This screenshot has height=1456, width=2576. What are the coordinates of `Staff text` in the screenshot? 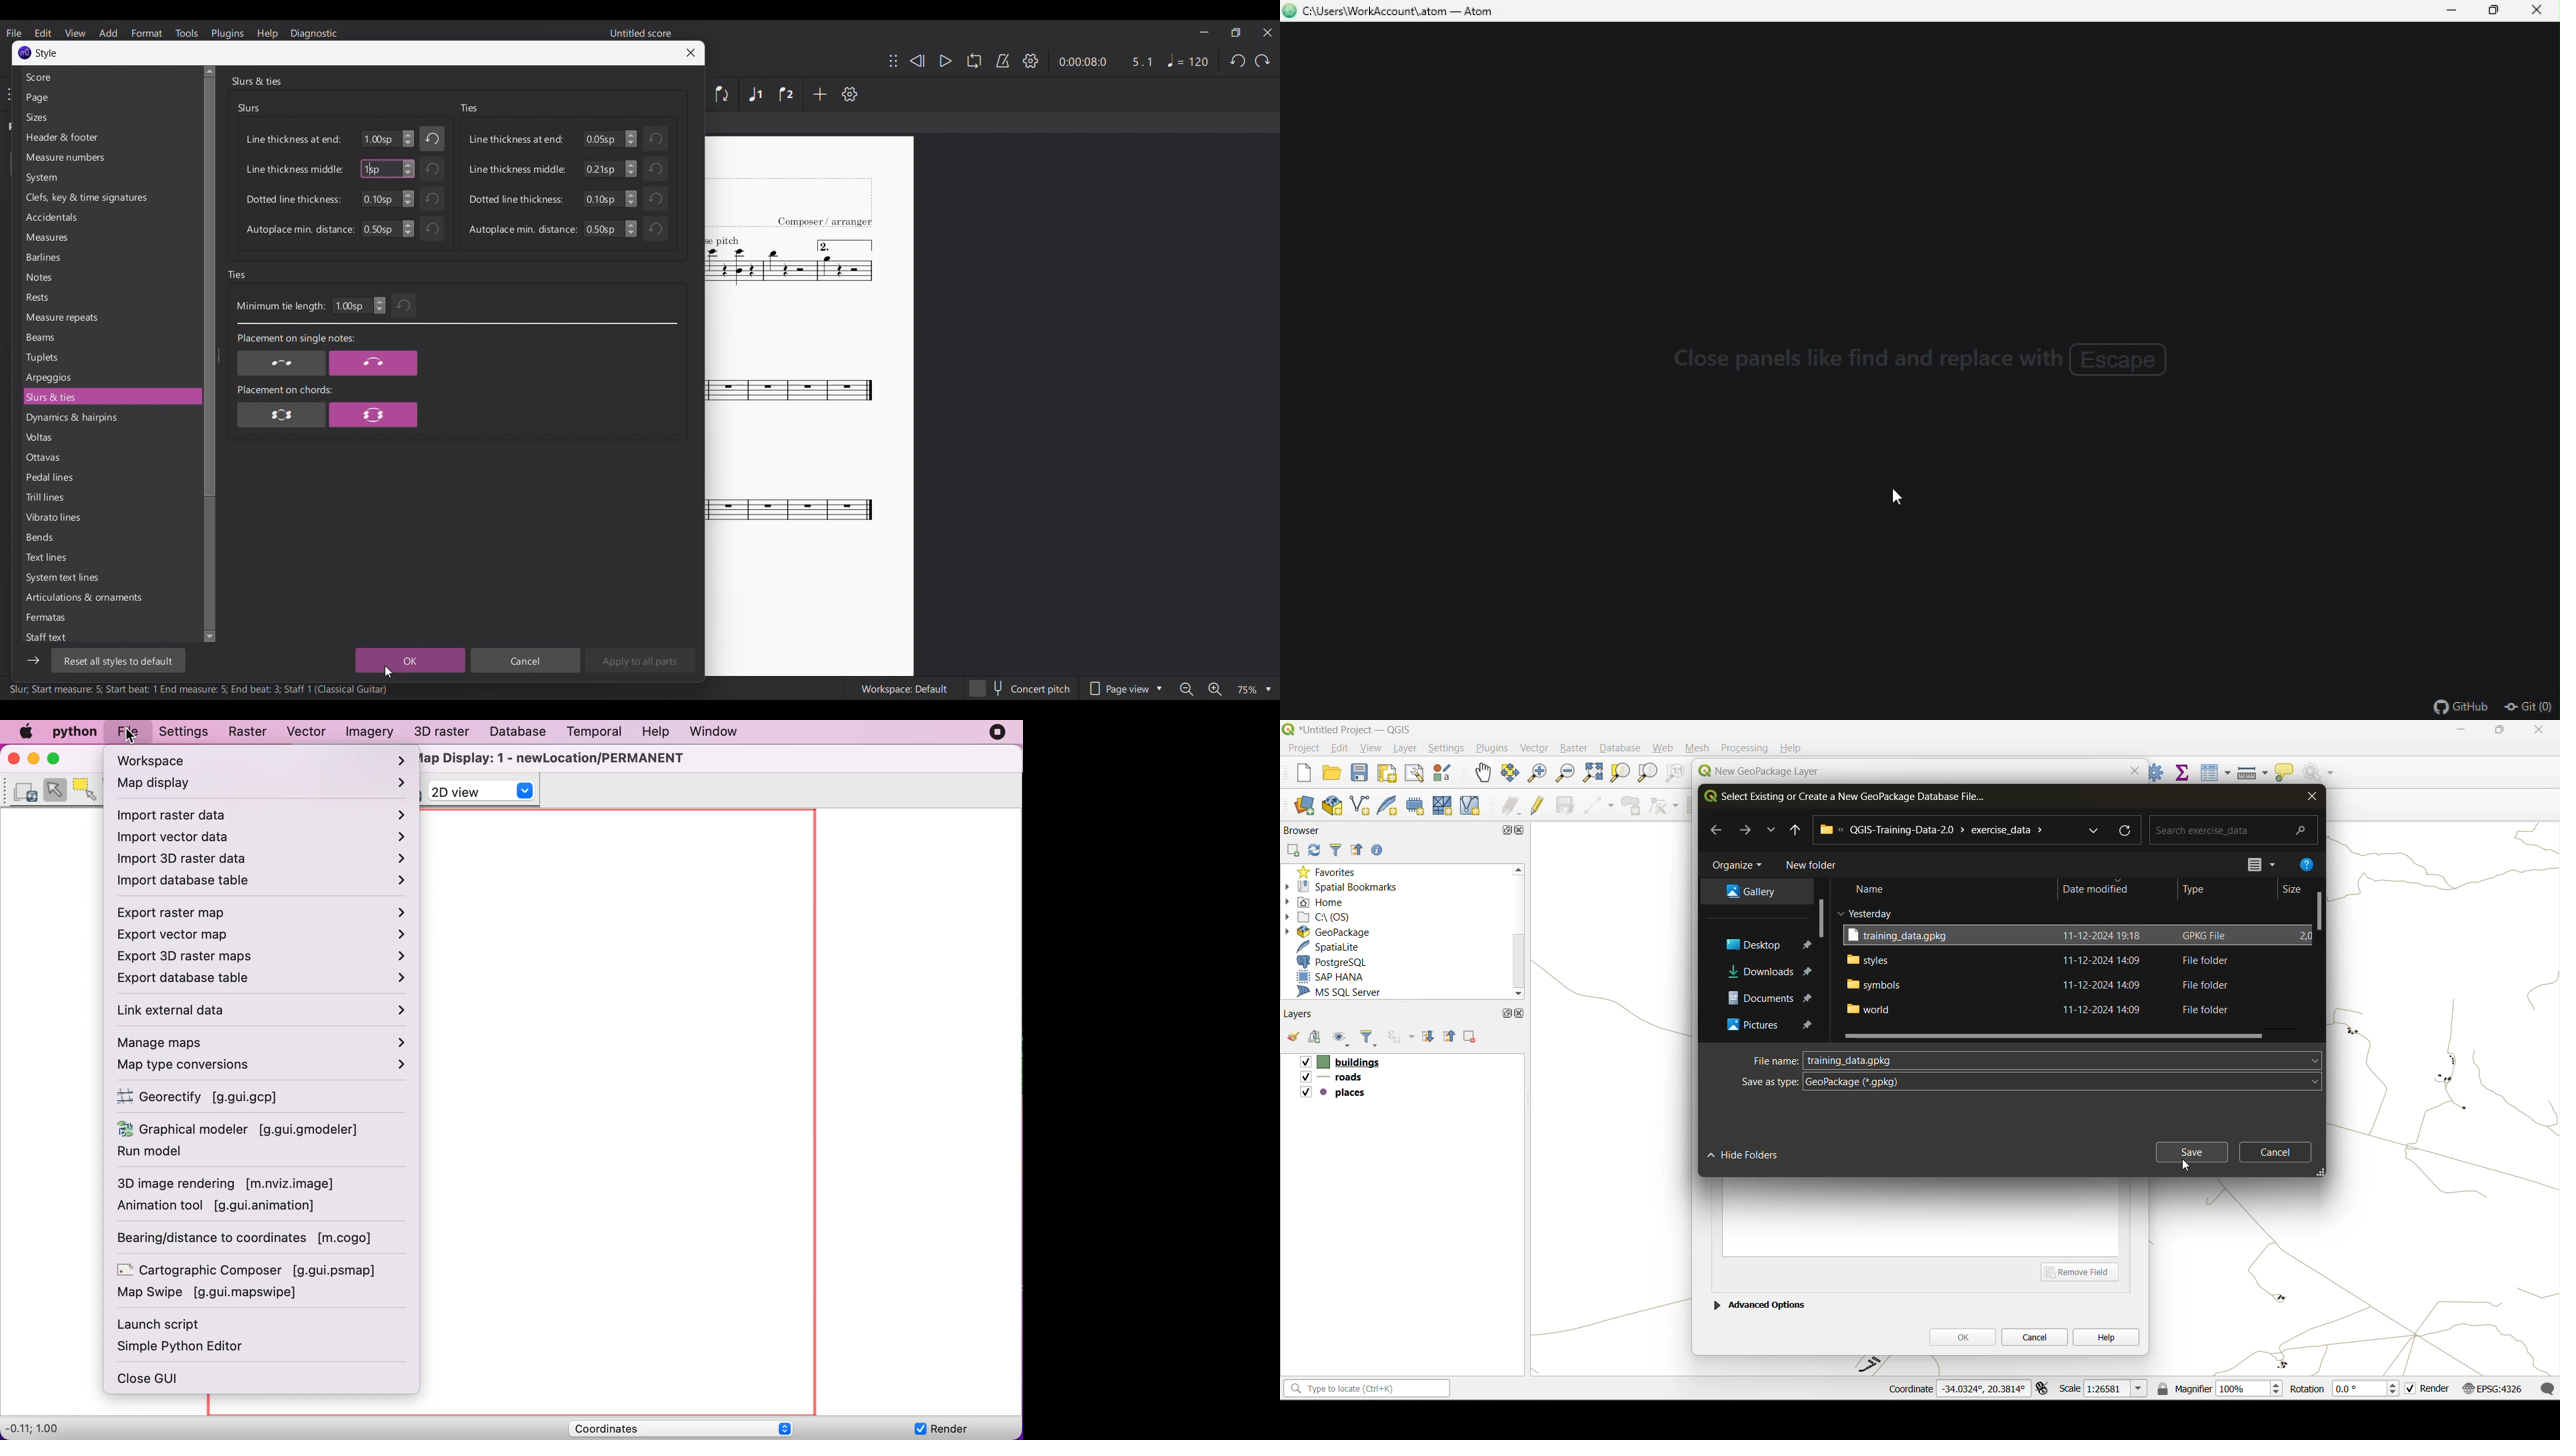 It's located at (109, 637).